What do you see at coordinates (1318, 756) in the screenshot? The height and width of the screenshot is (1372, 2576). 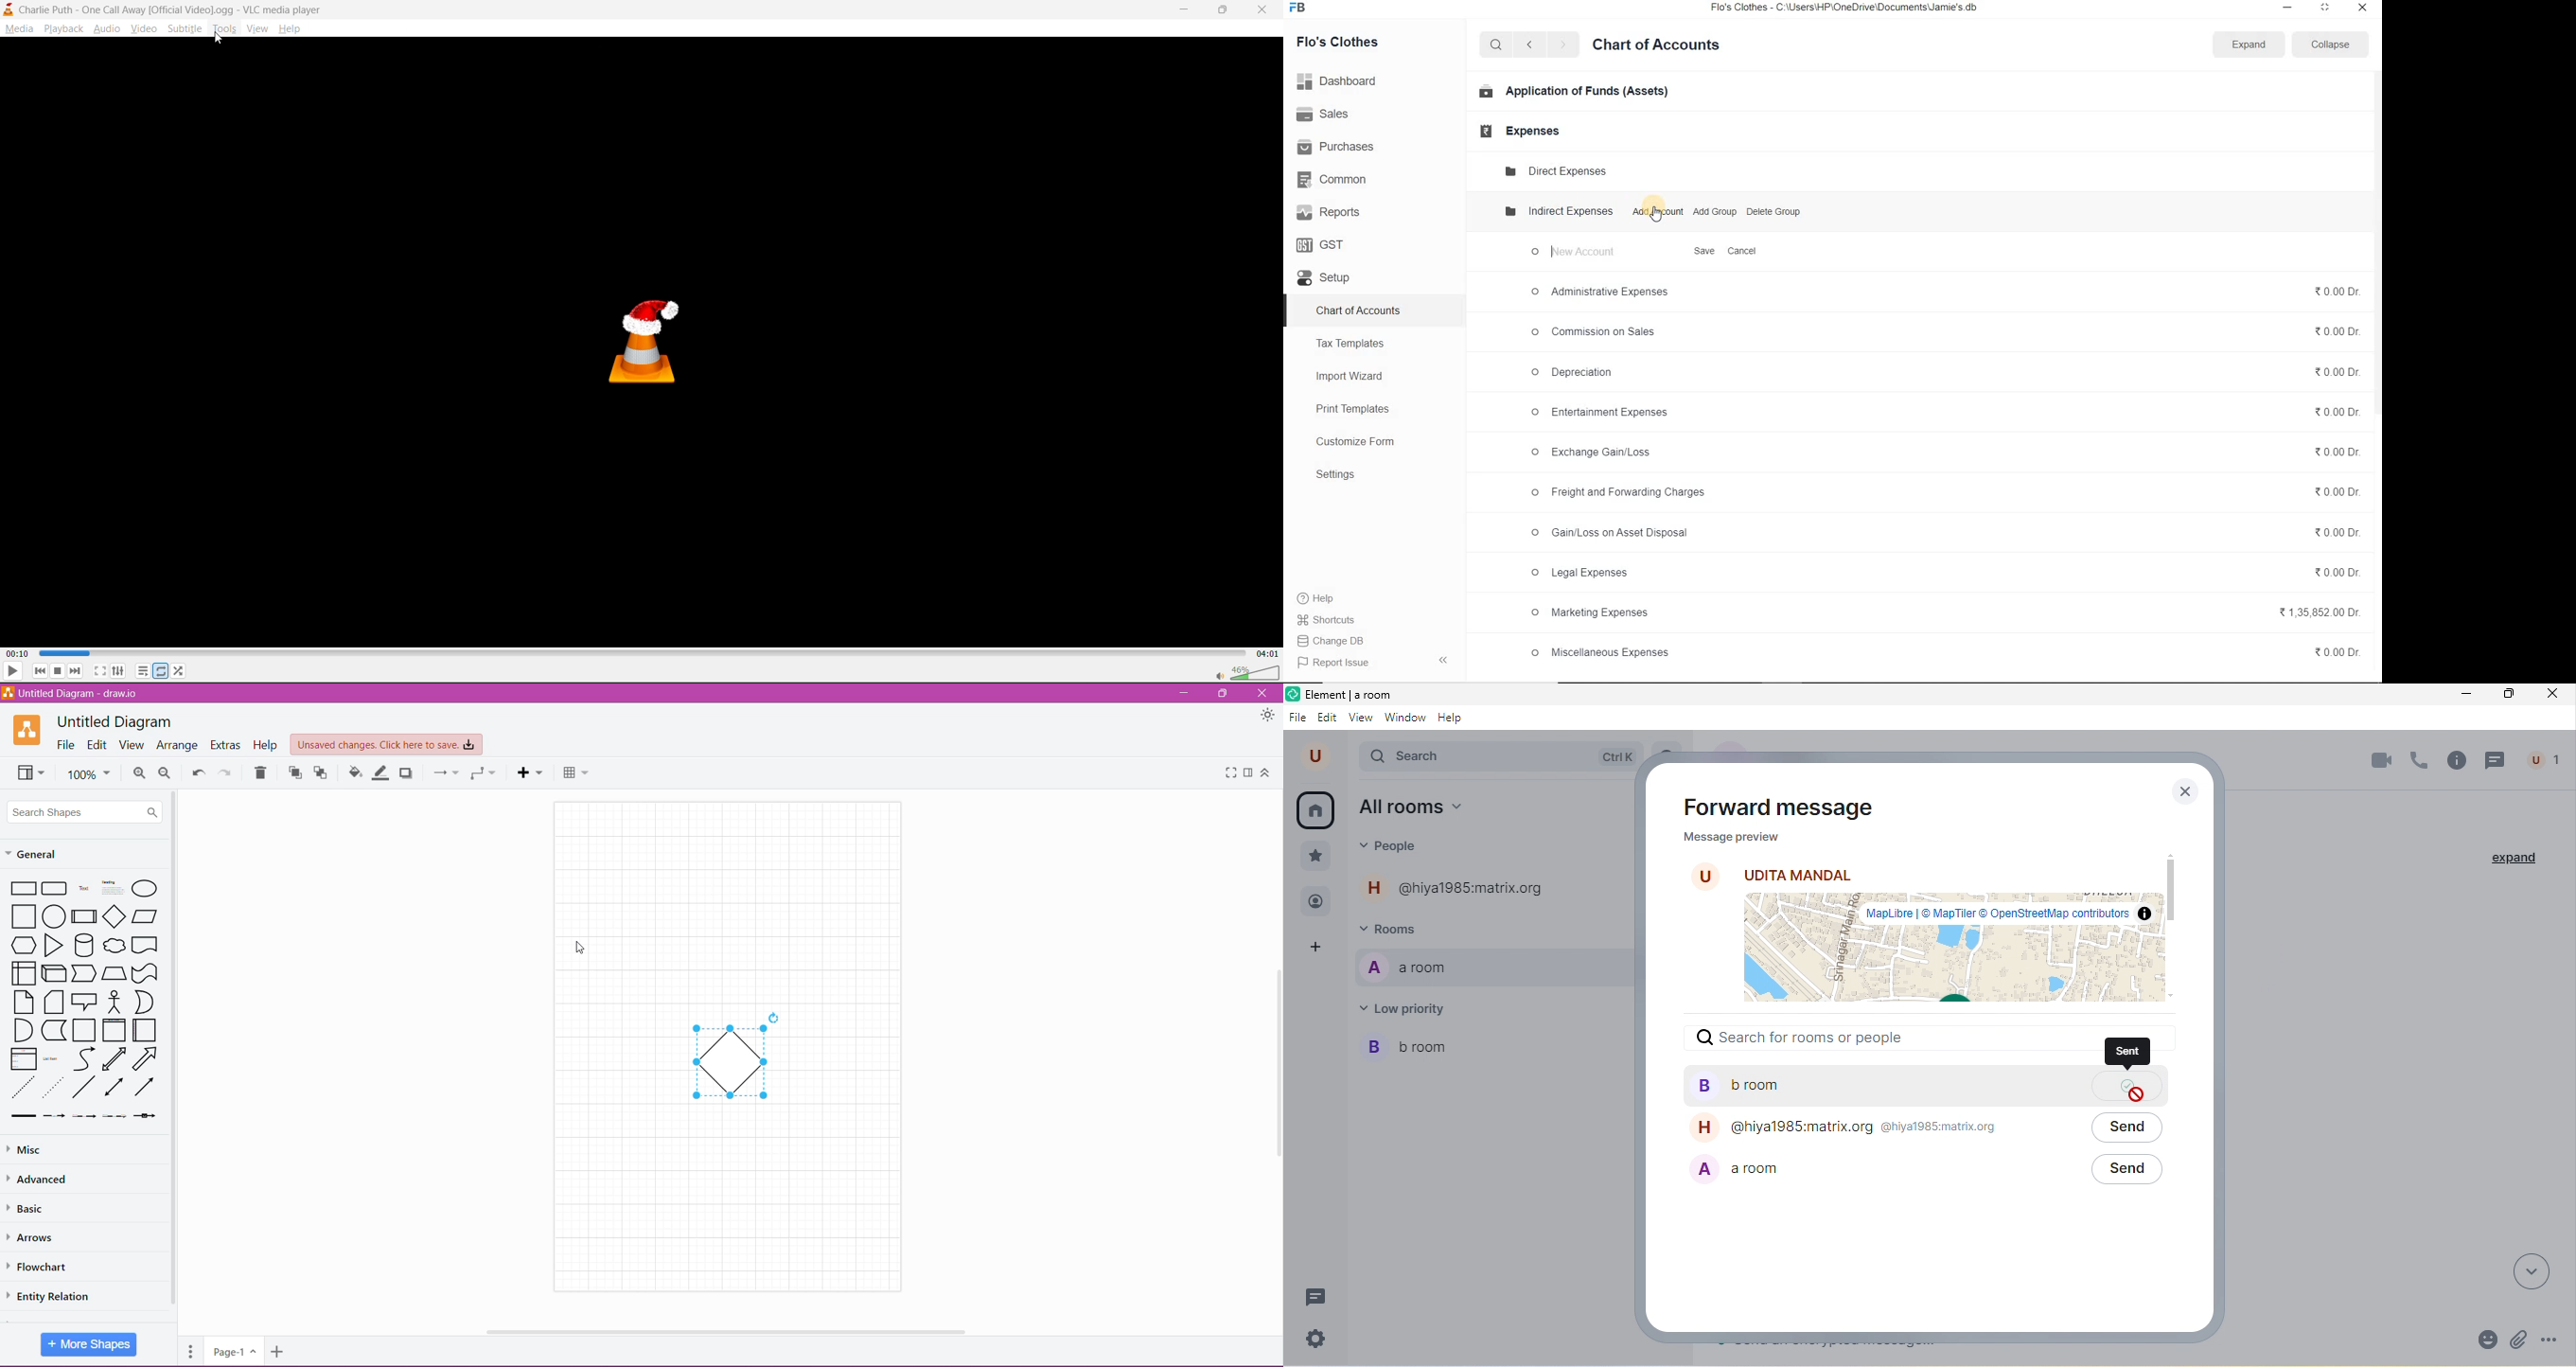 I see `account` at bounding box center [1318, 756].